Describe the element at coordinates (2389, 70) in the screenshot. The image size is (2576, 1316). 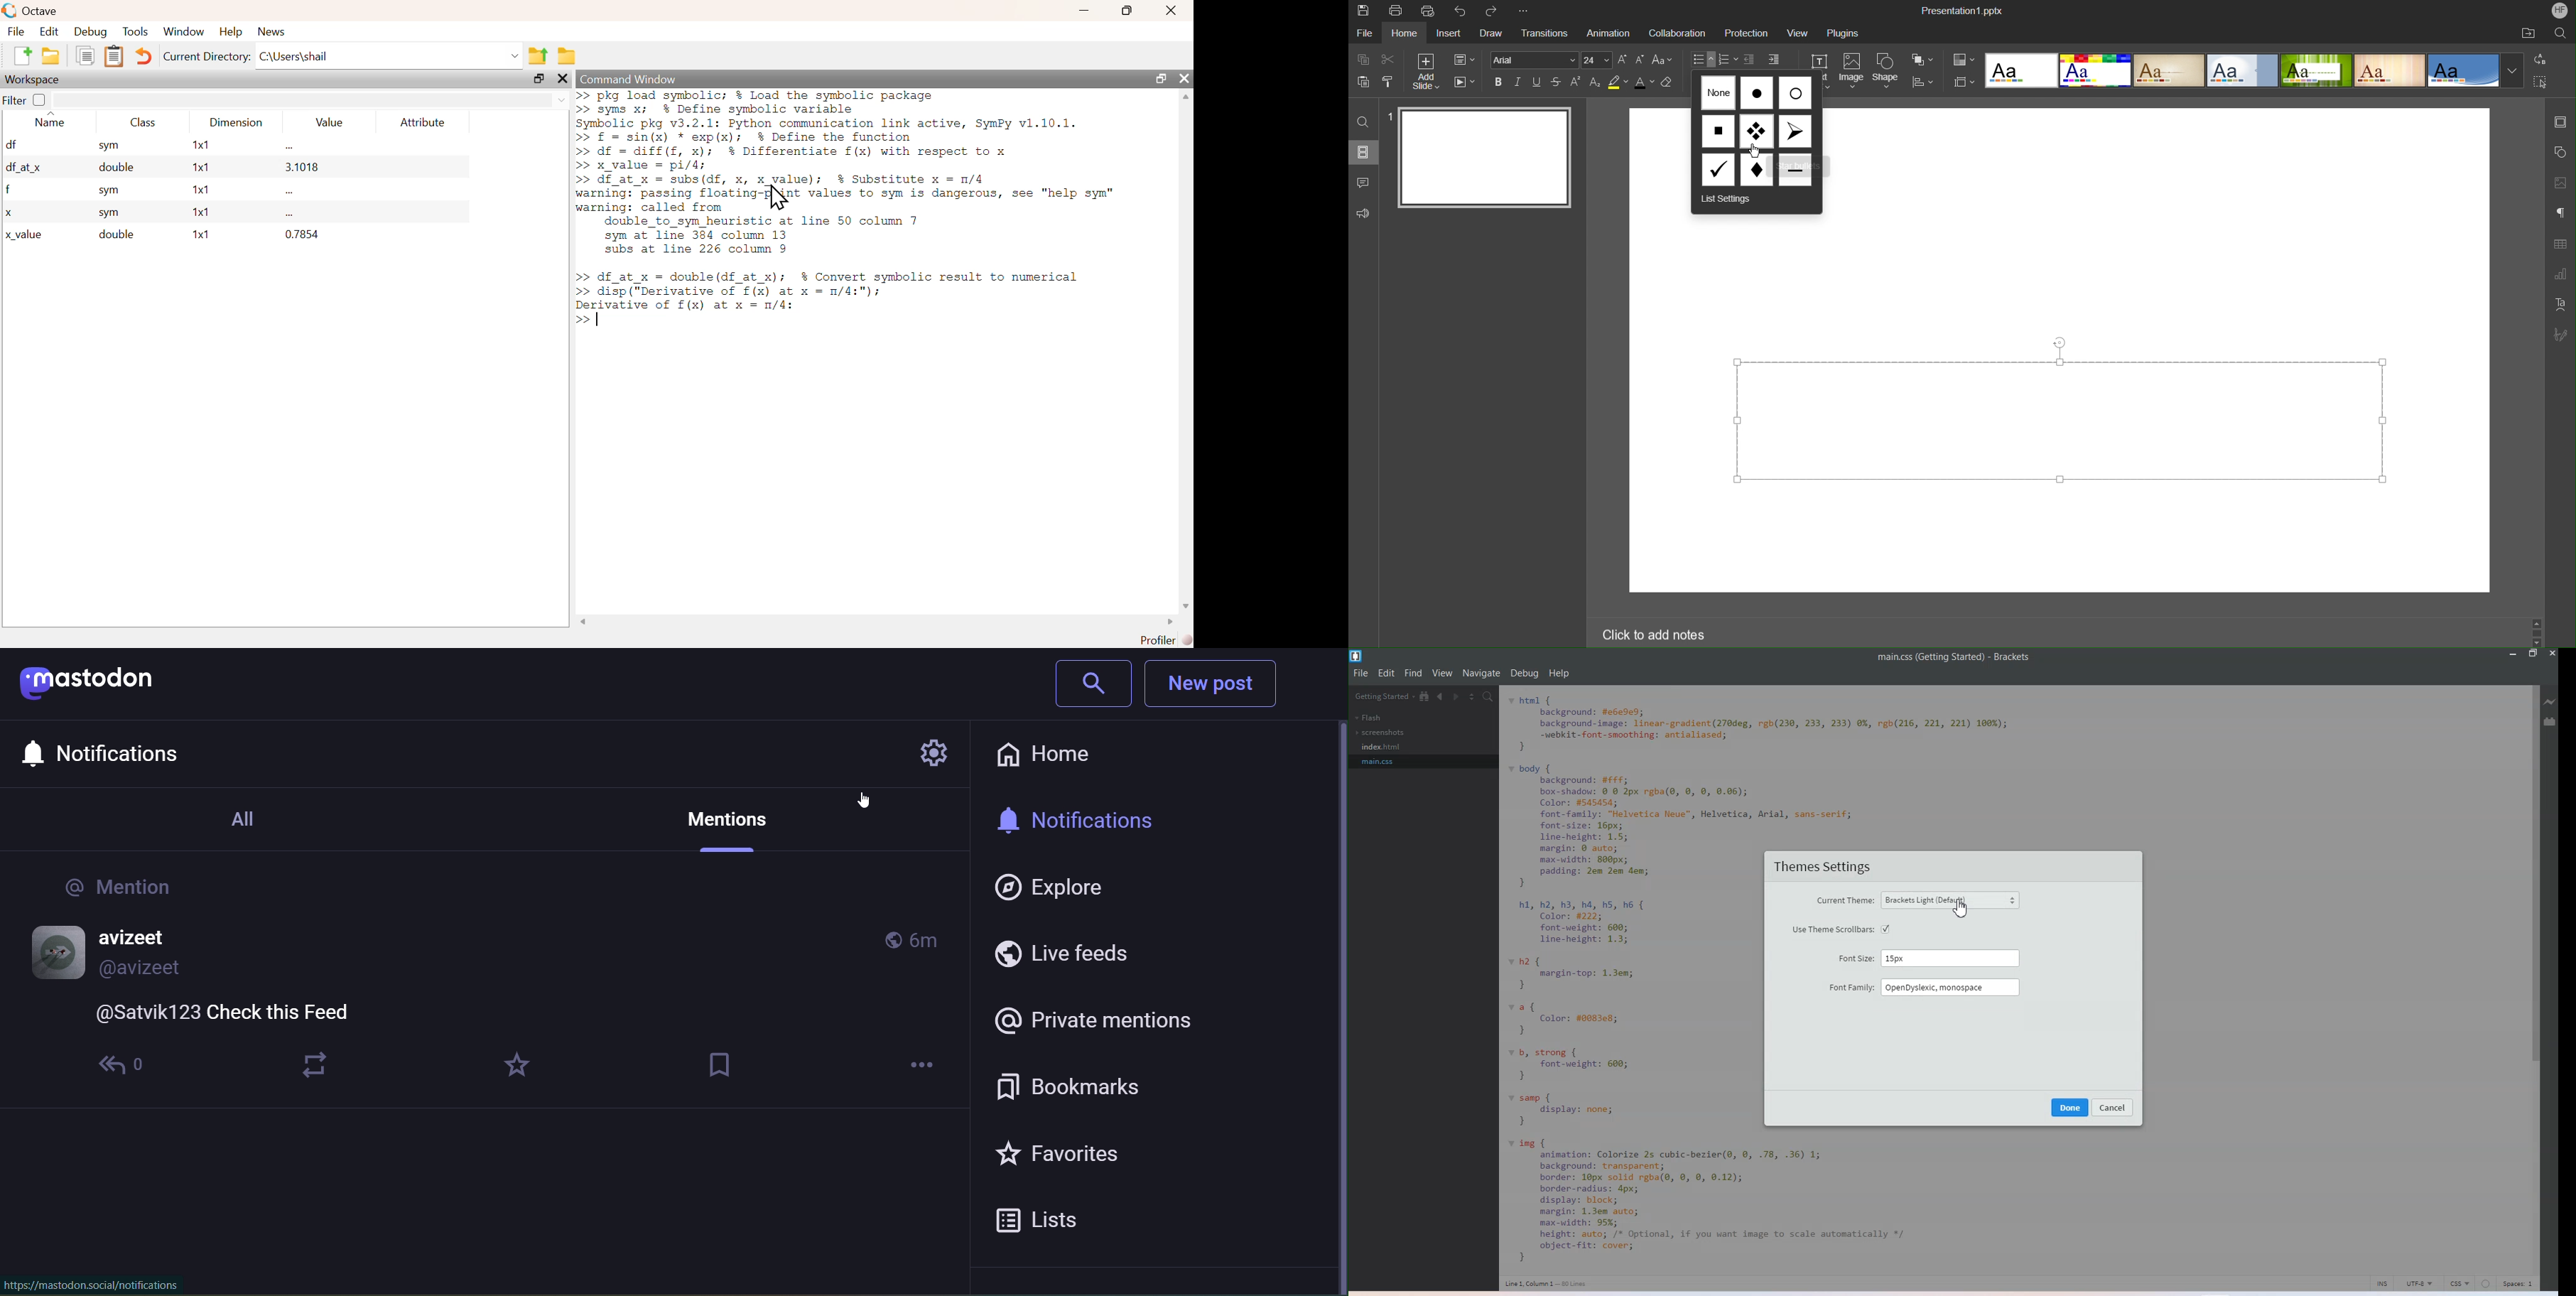
I see `template` at that location.